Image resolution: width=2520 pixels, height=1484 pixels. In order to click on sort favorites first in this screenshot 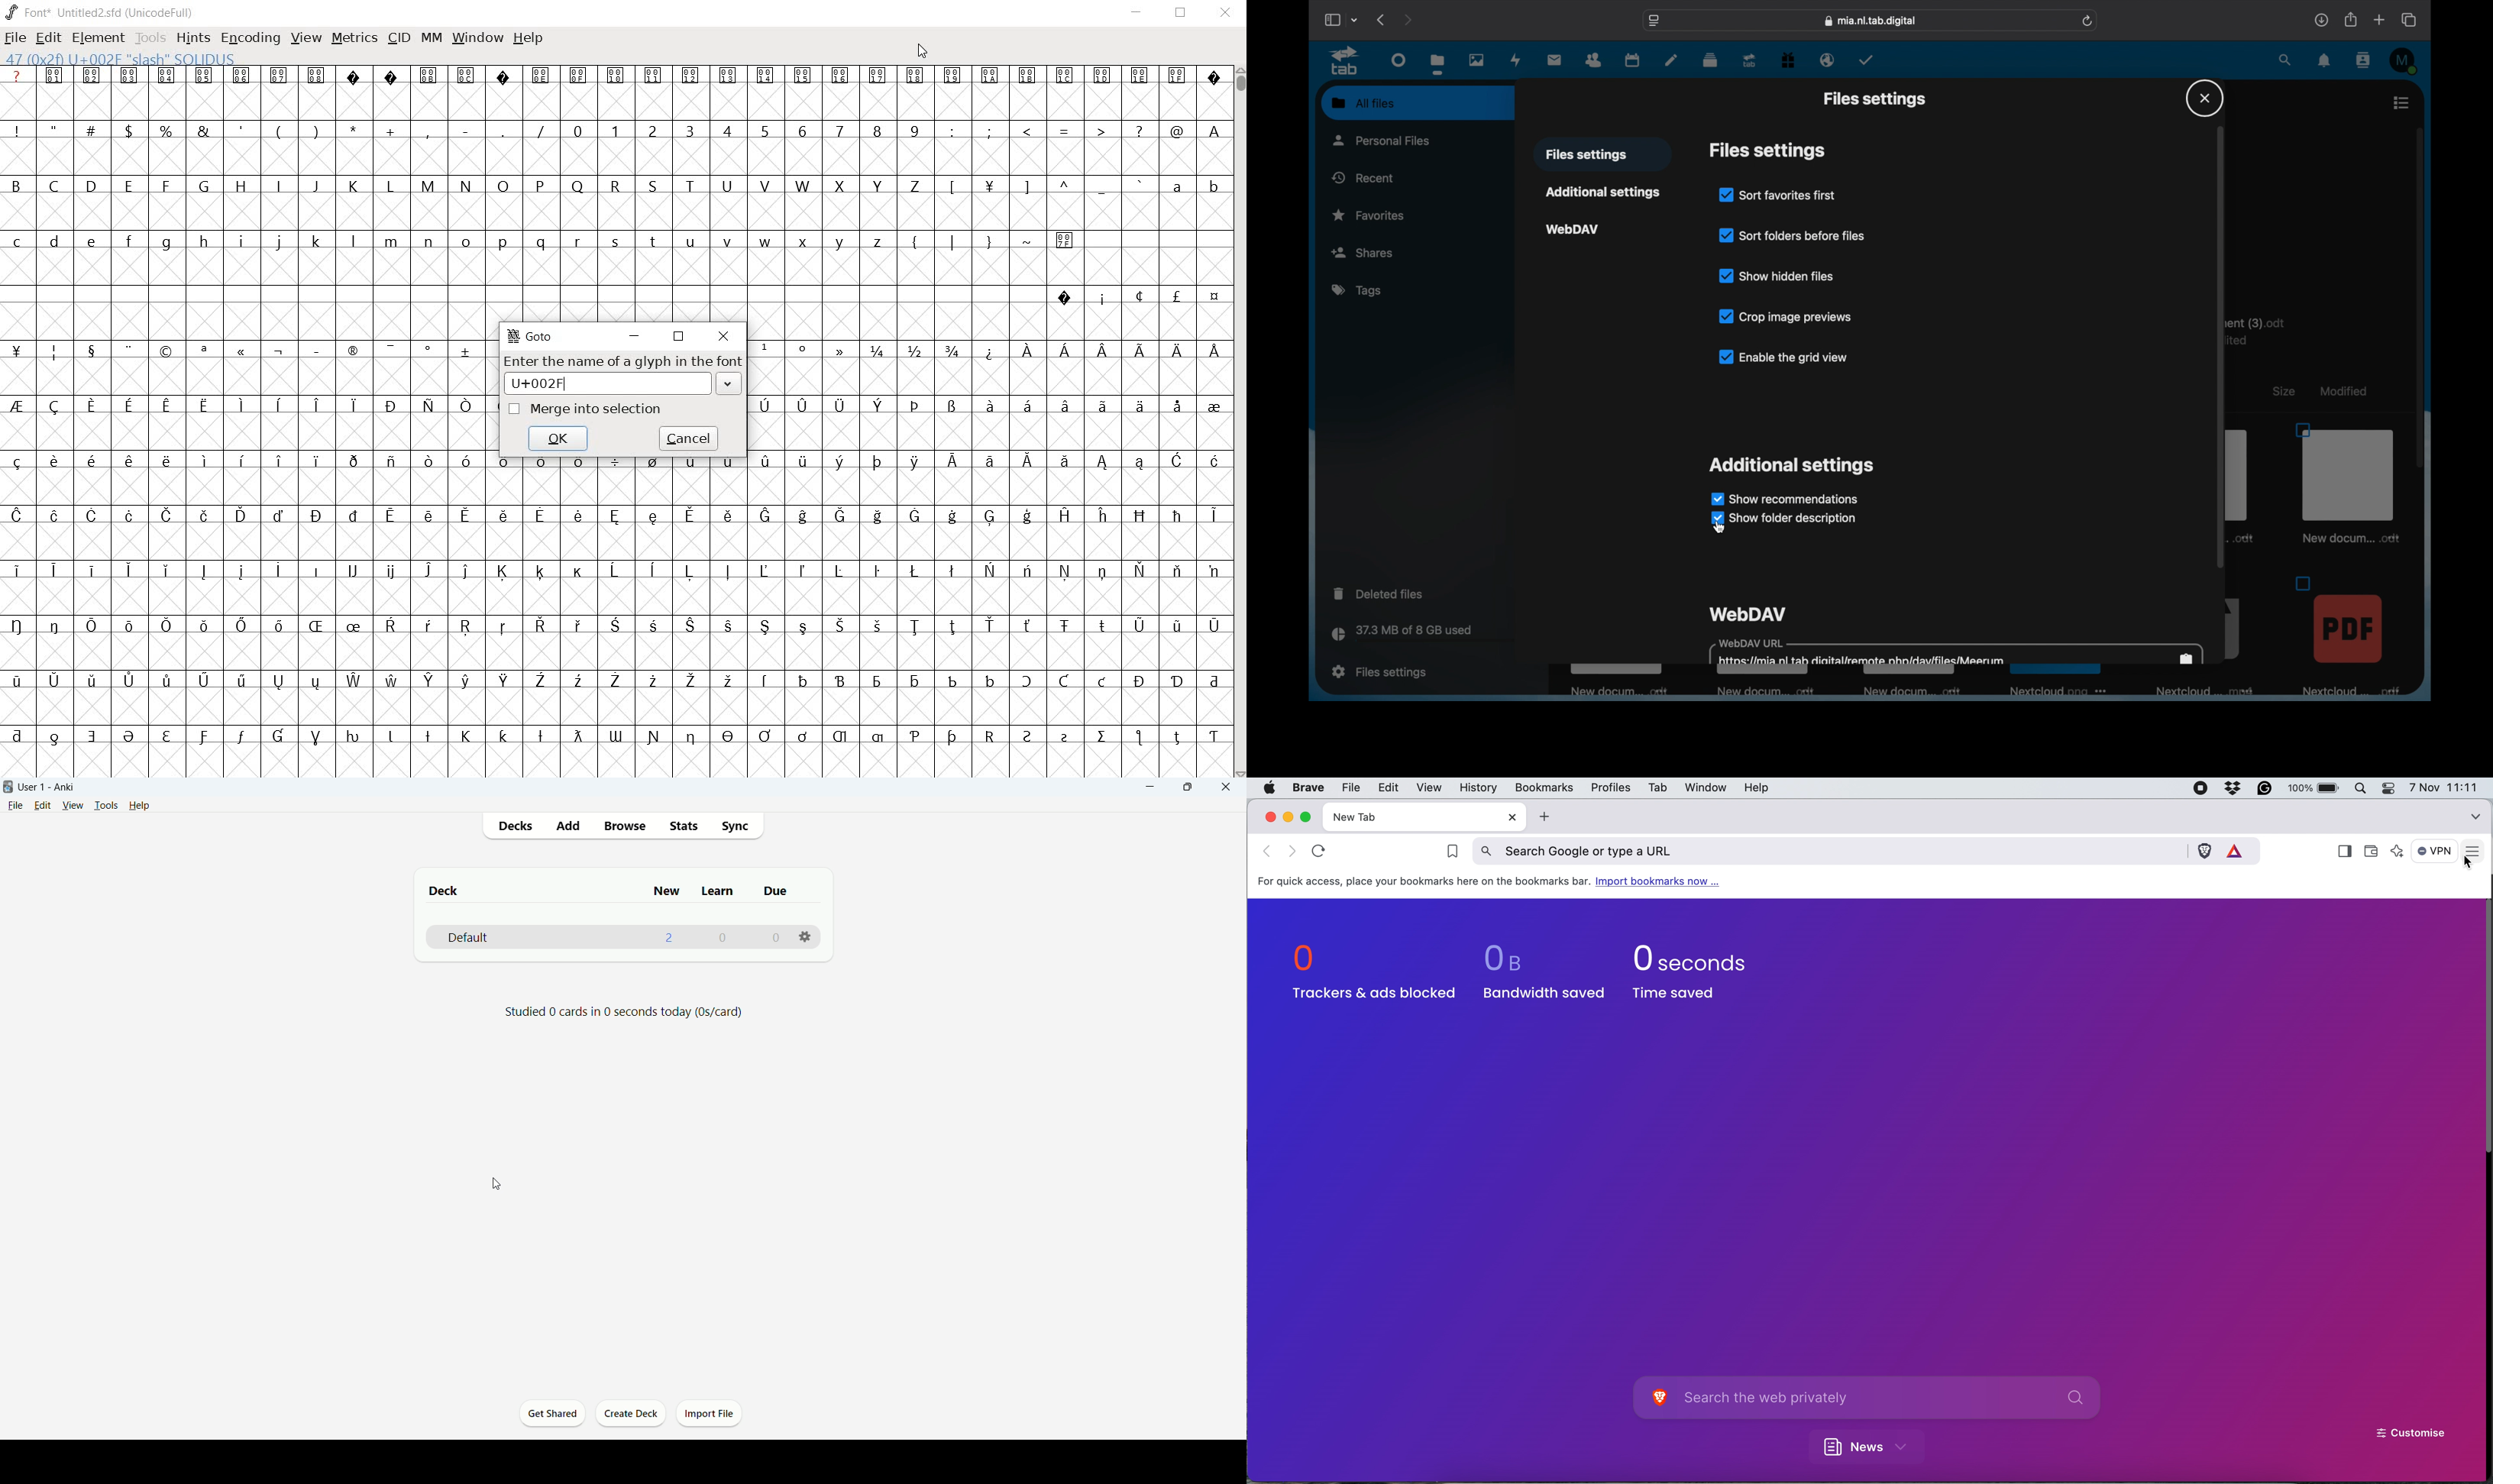, I will do `click(1777, 195)`.